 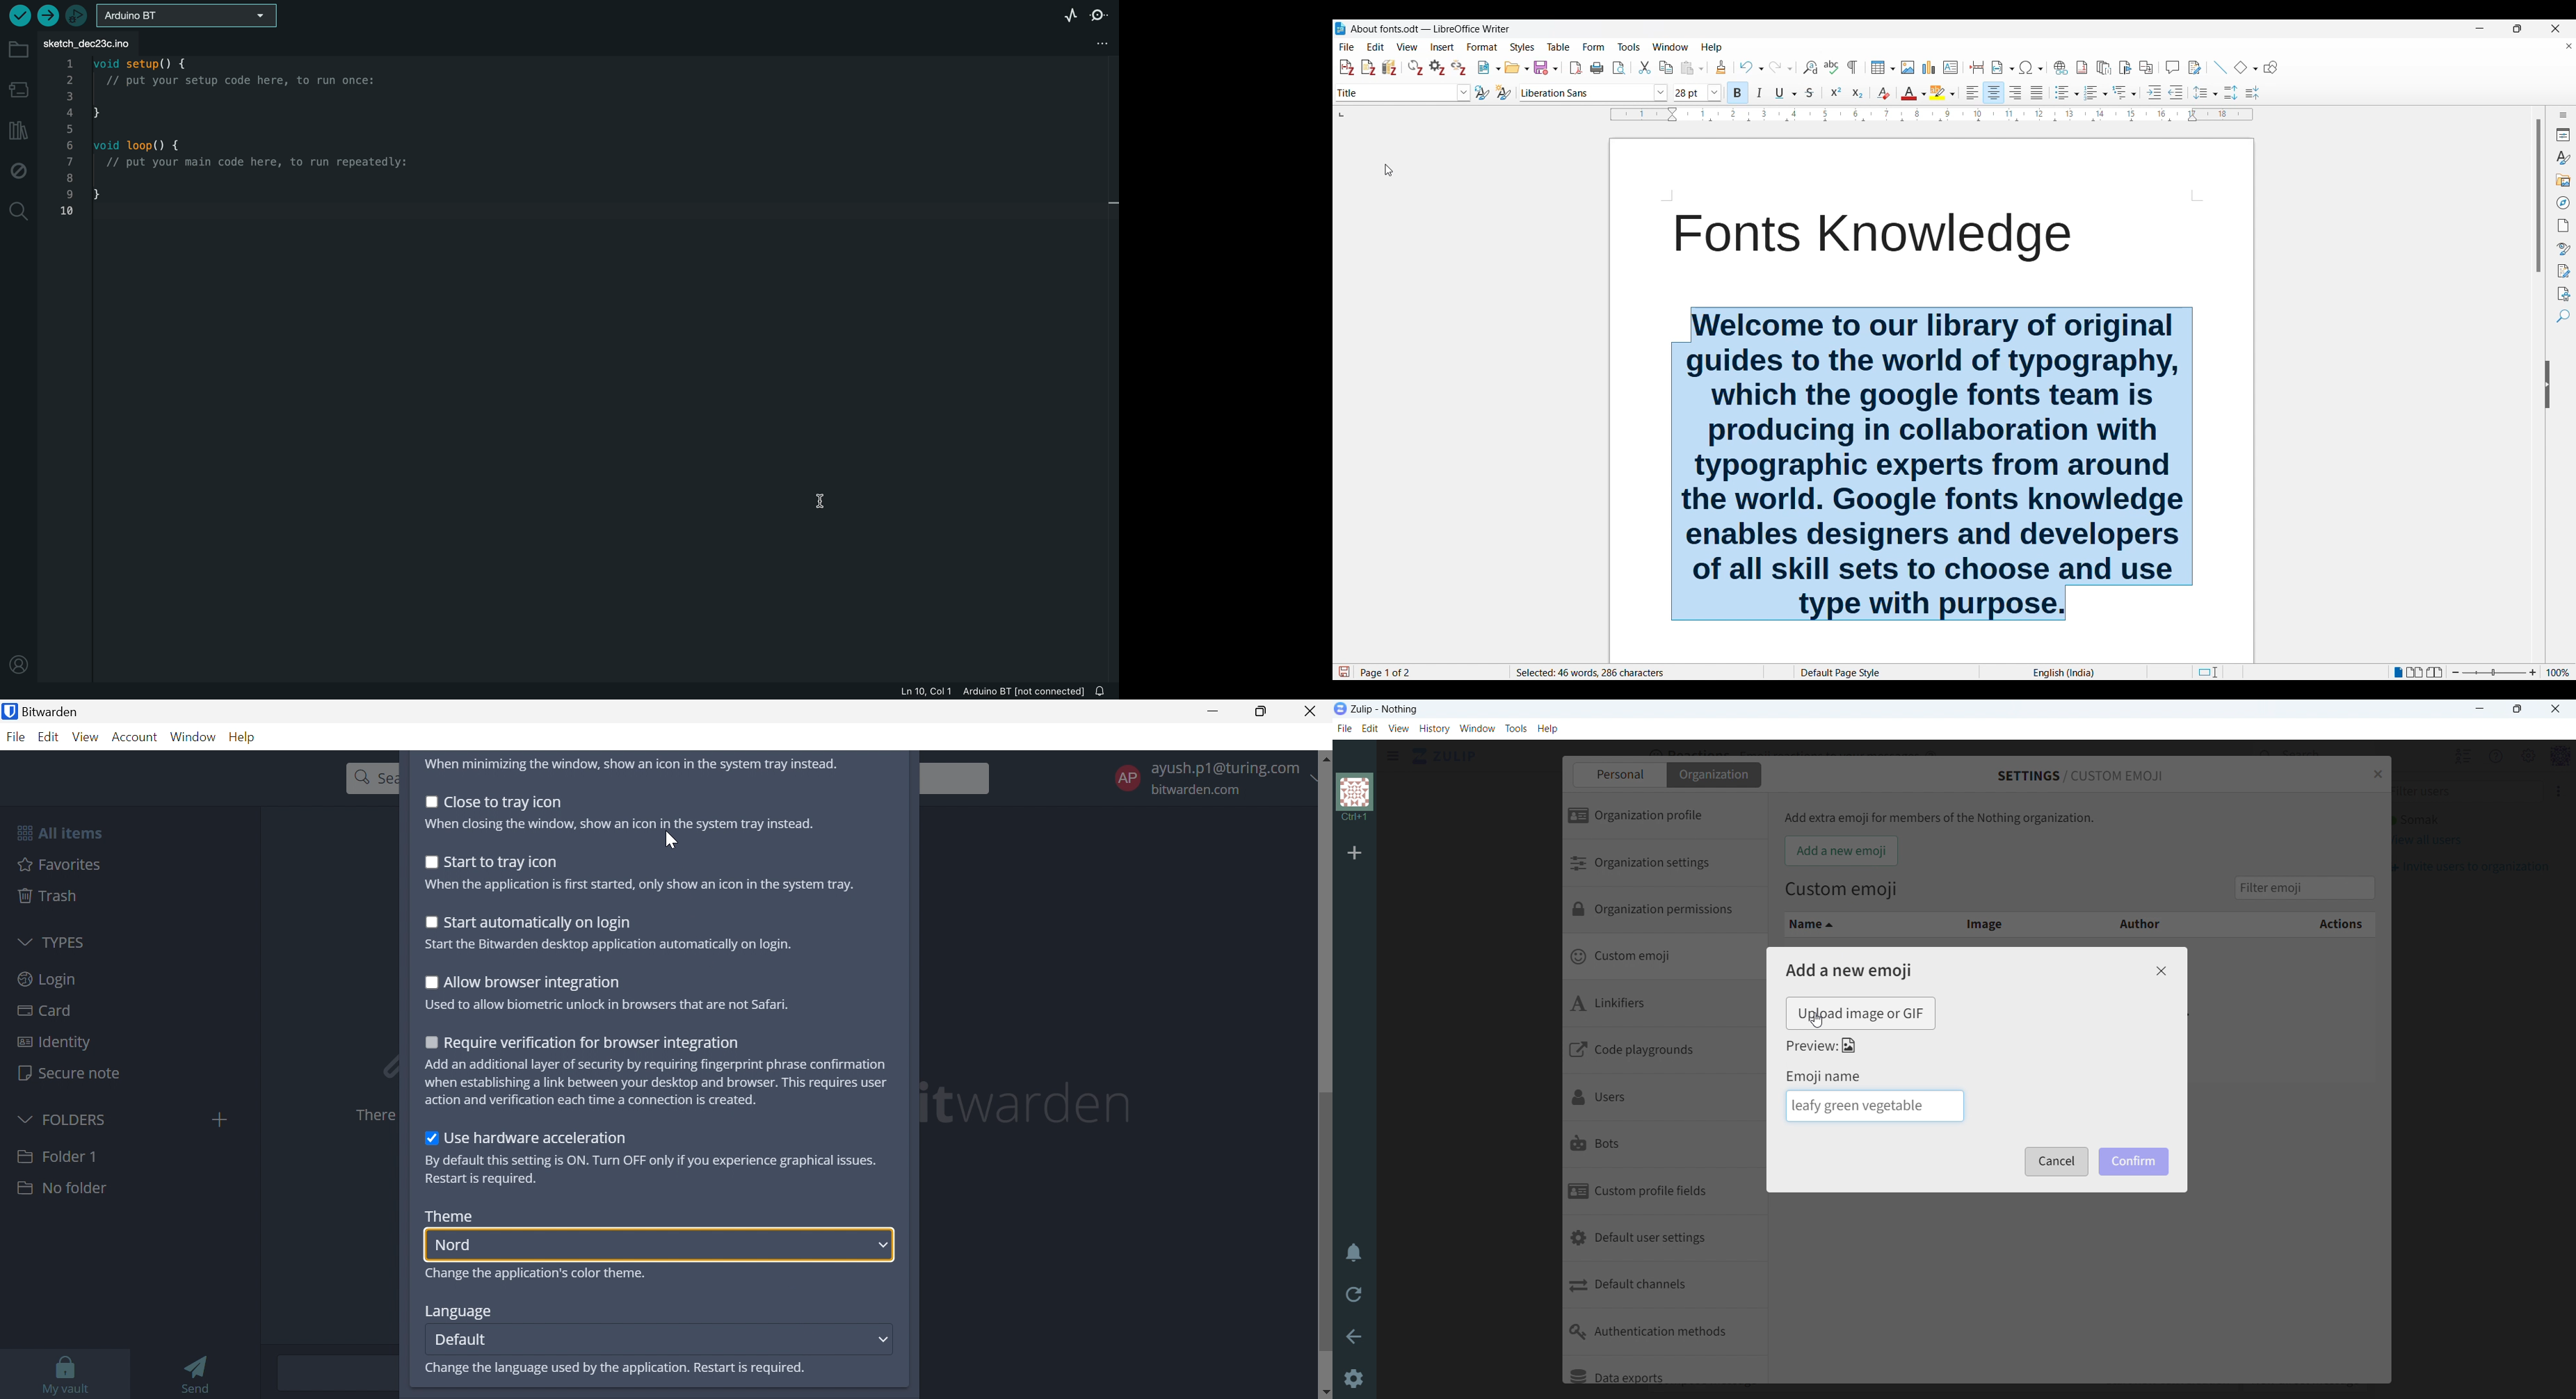 What do you see at coordinates (2518, 709) in the screenshot?
I see `maximize` at bounding box center [2518, 709].